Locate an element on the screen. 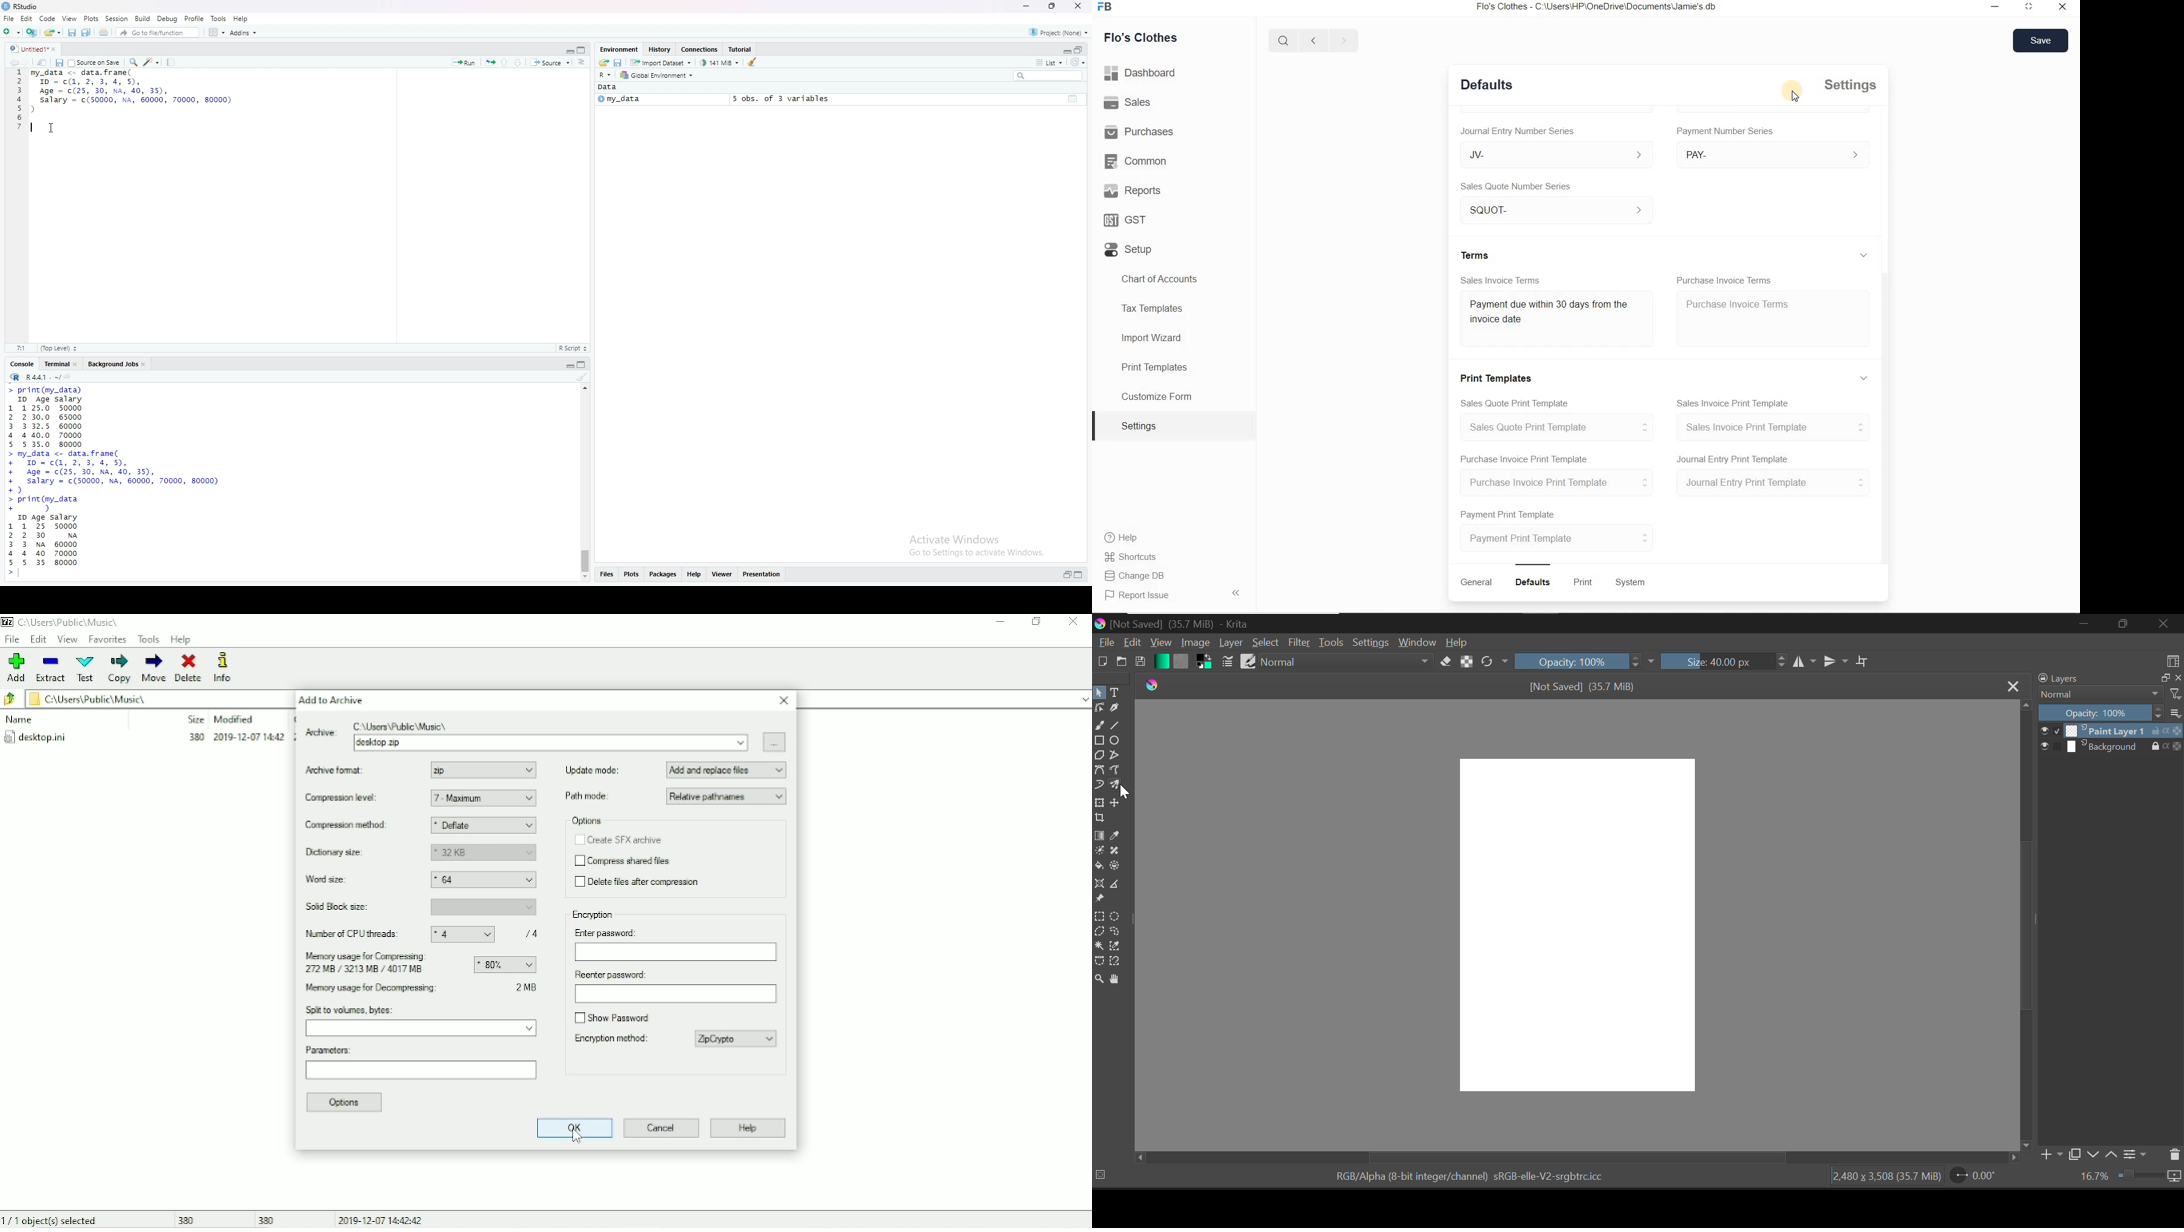 Image resolution: width=2184 pixels, height=1232 pixels. Defaults is located at coordinates (1487, 84).